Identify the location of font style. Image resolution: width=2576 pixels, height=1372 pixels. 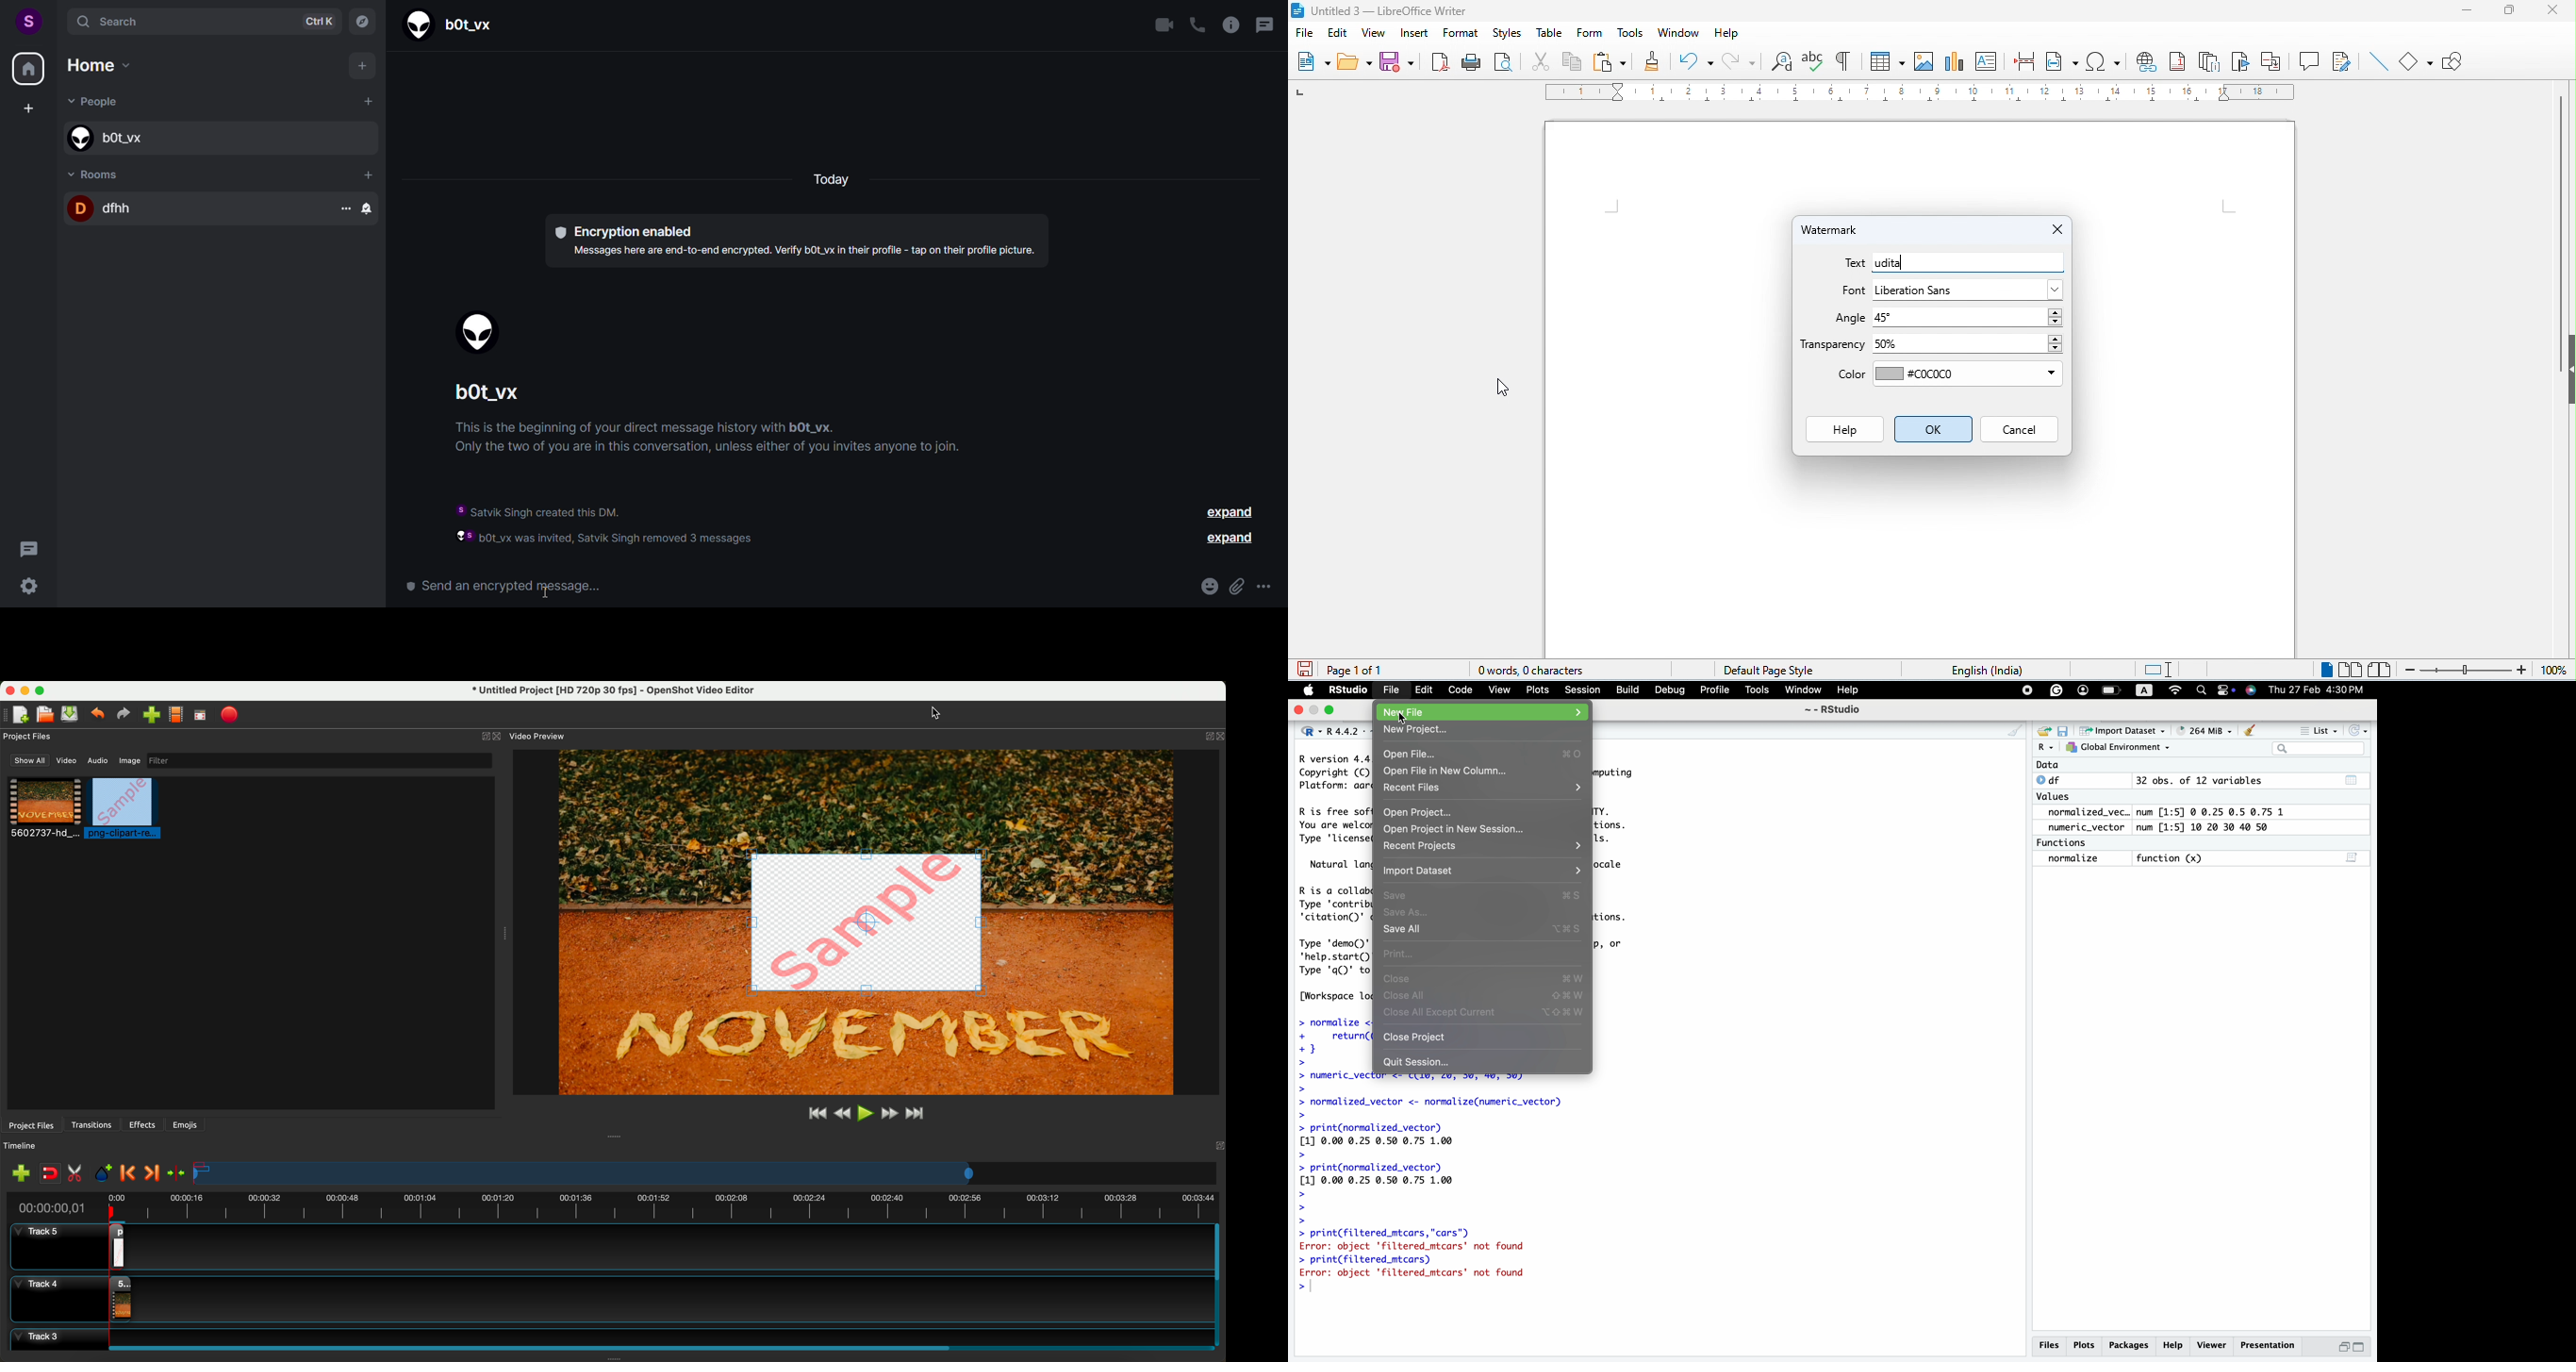
(1968, 290).